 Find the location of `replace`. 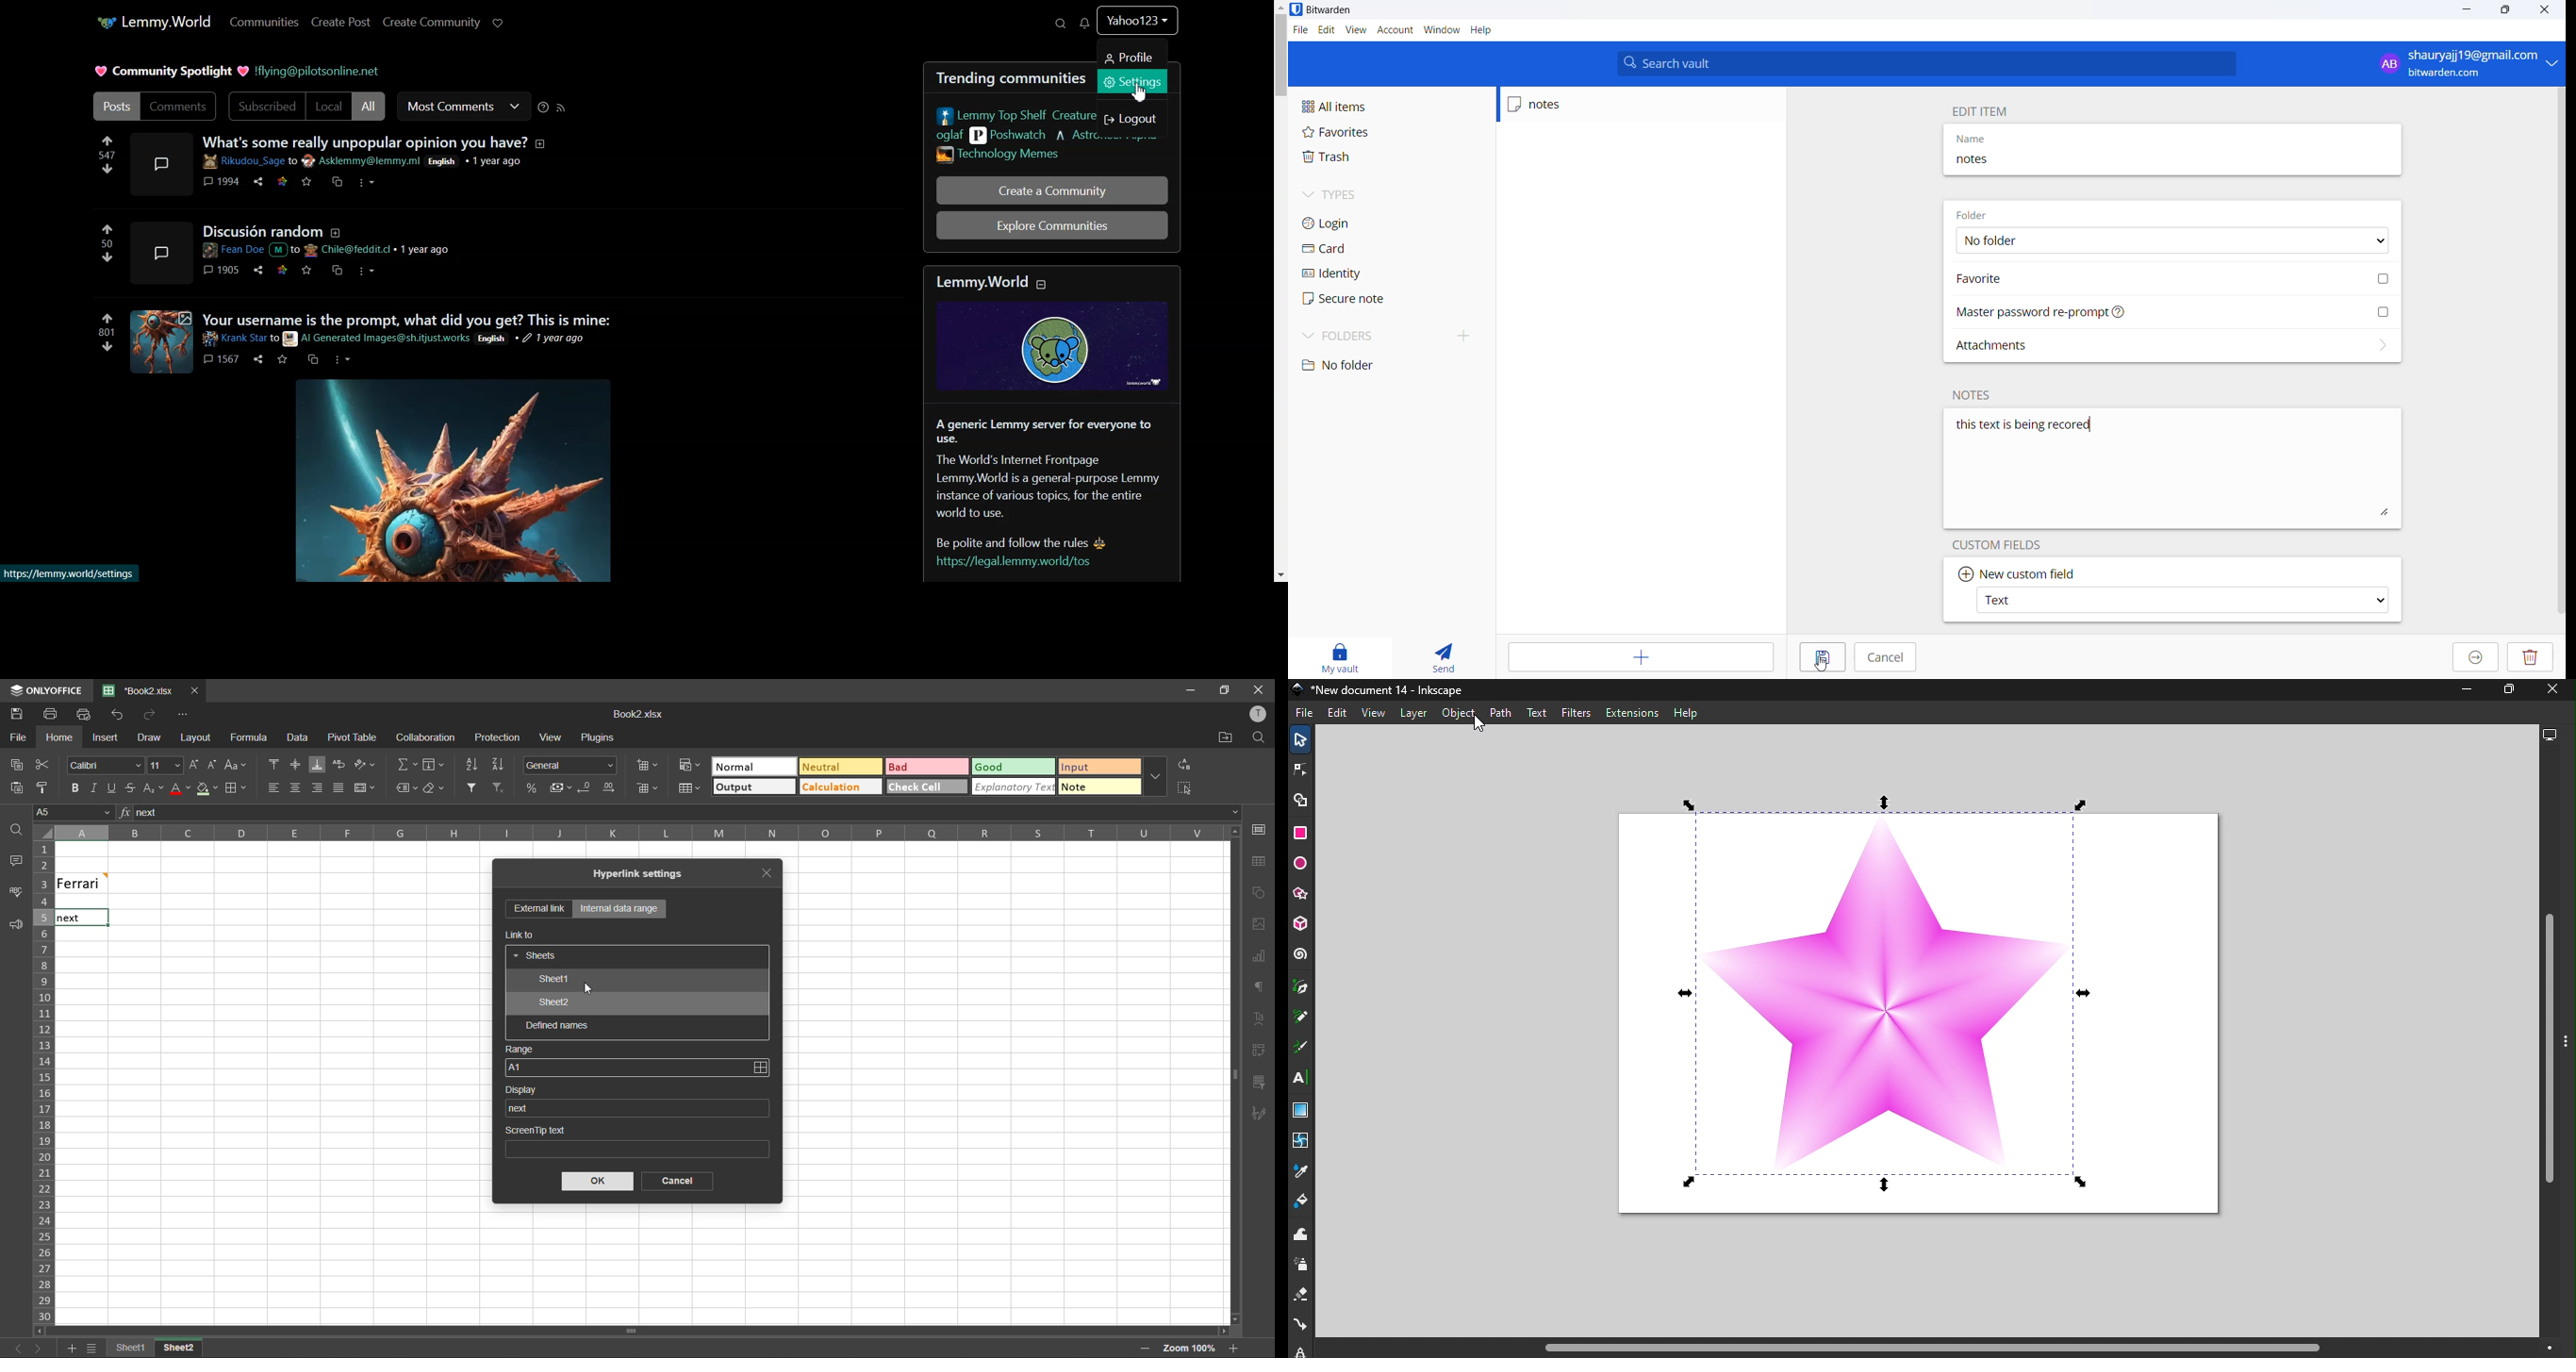

replace is located at coordinates (1187, 763).